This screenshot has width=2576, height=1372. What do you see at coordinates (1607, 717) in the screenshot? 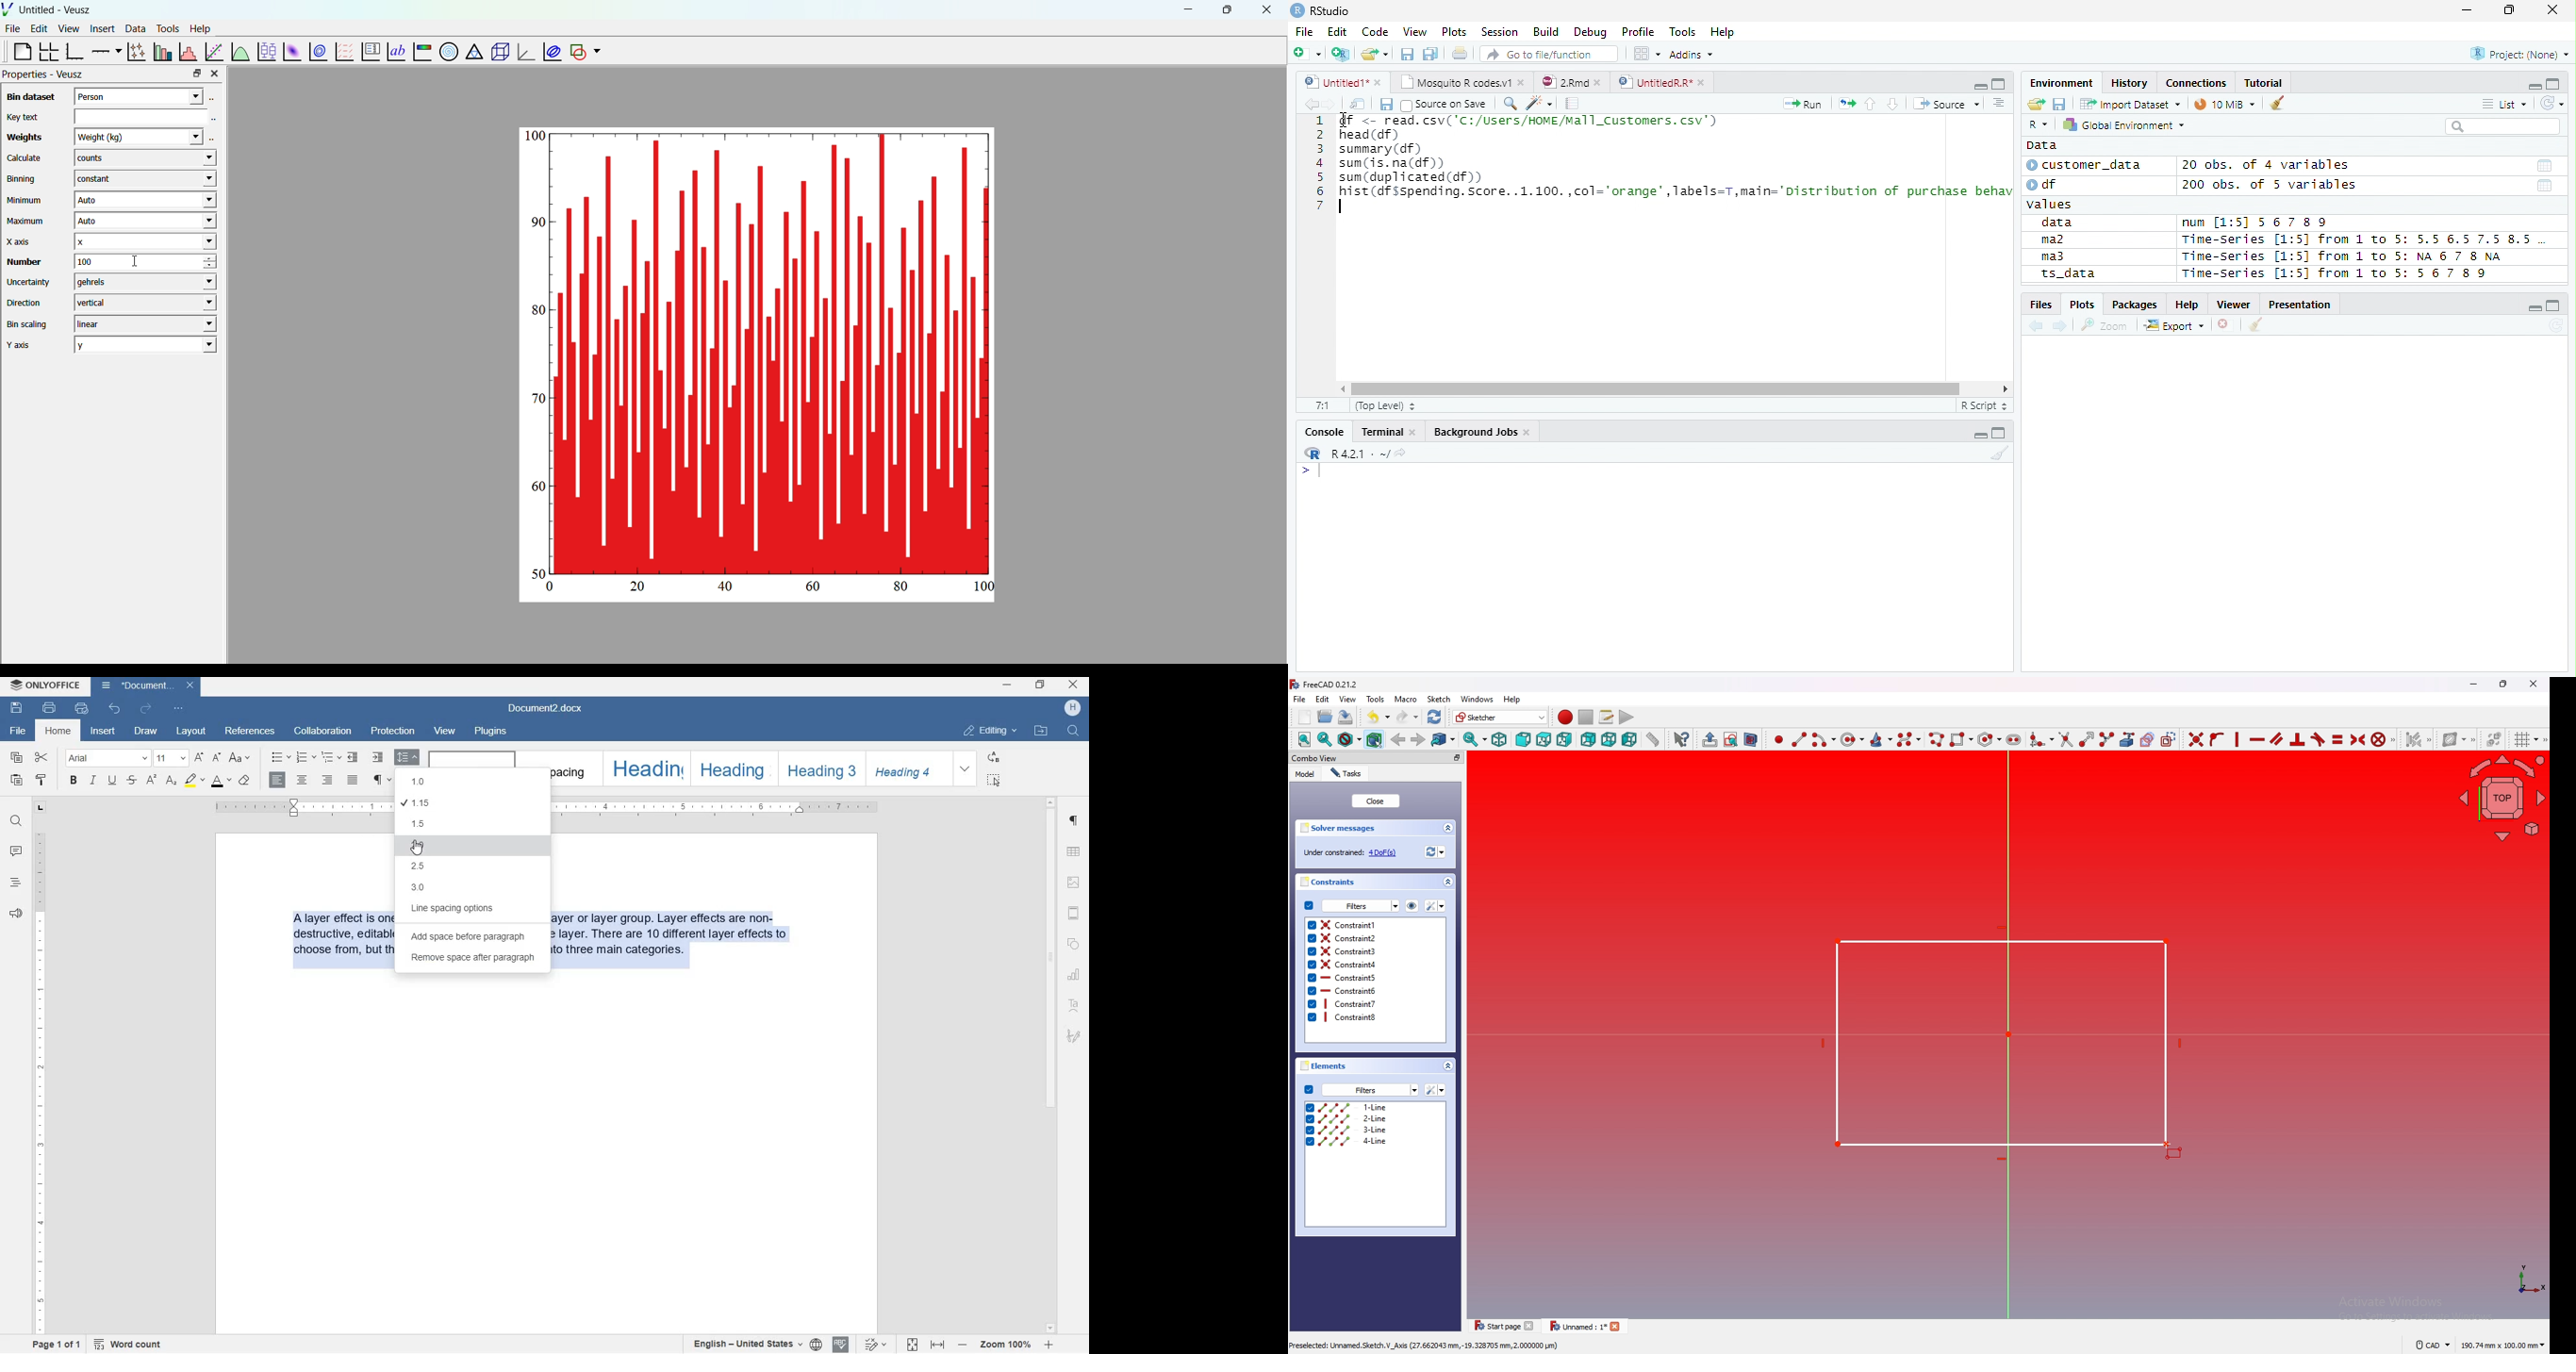
I see `macros` at bounding box center [1607, 717].